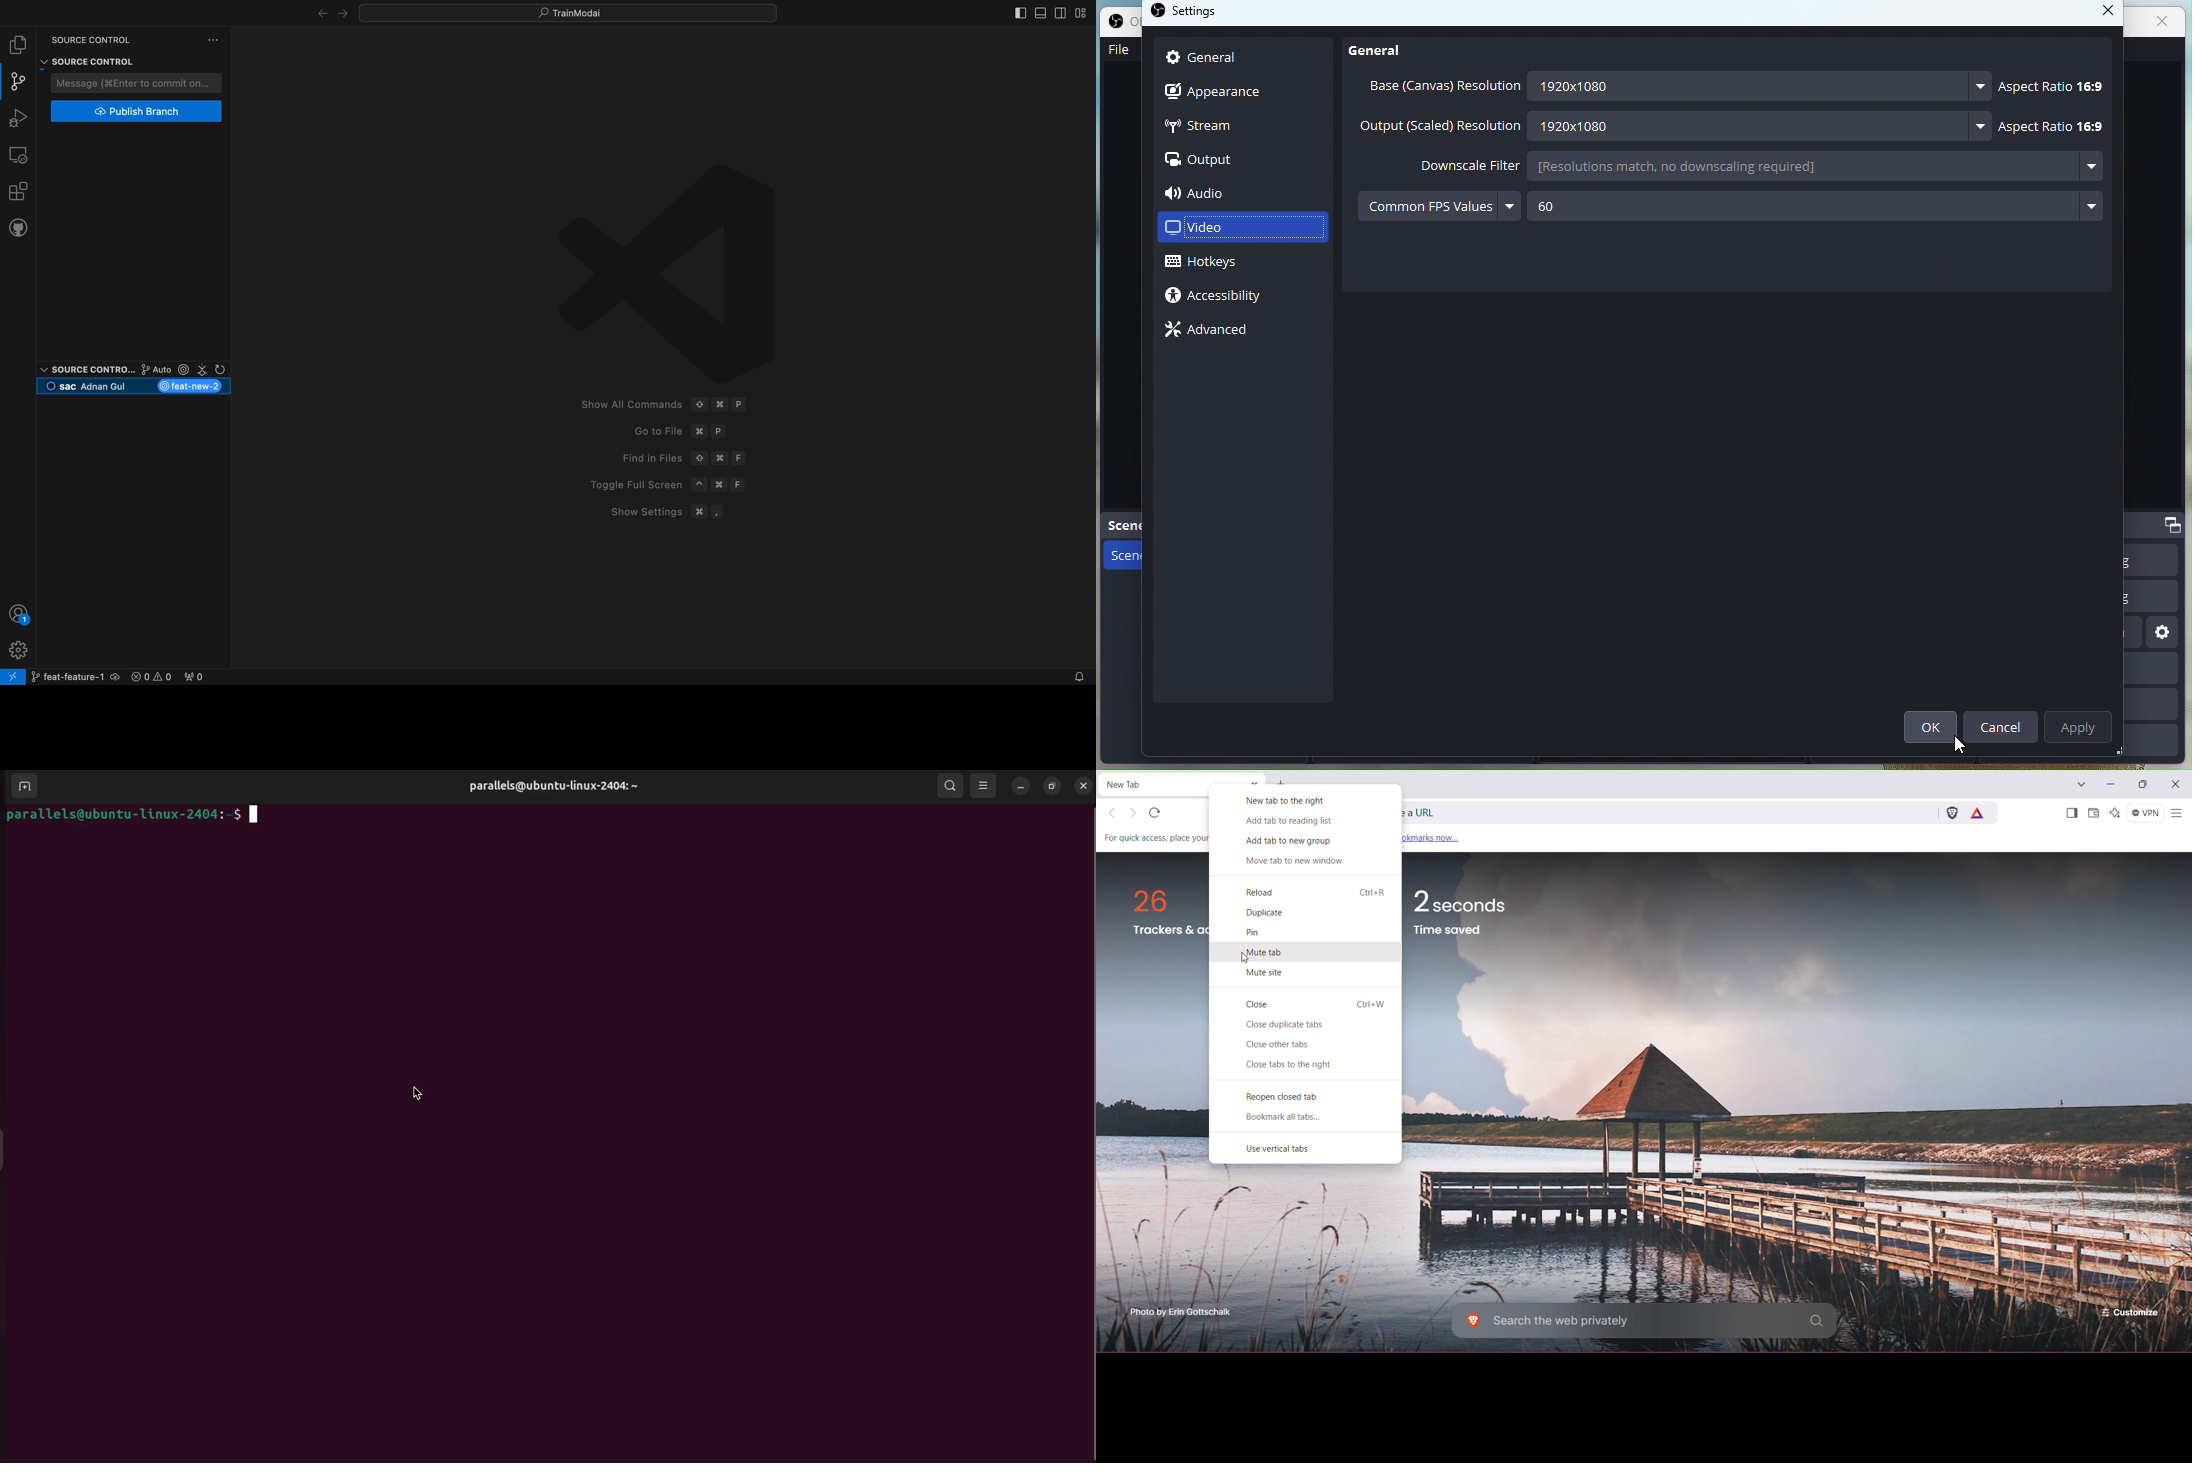  What do you see at coordinates (1384, 49) in the screenshot?
I see `General` at bounding box center [1384, 49].